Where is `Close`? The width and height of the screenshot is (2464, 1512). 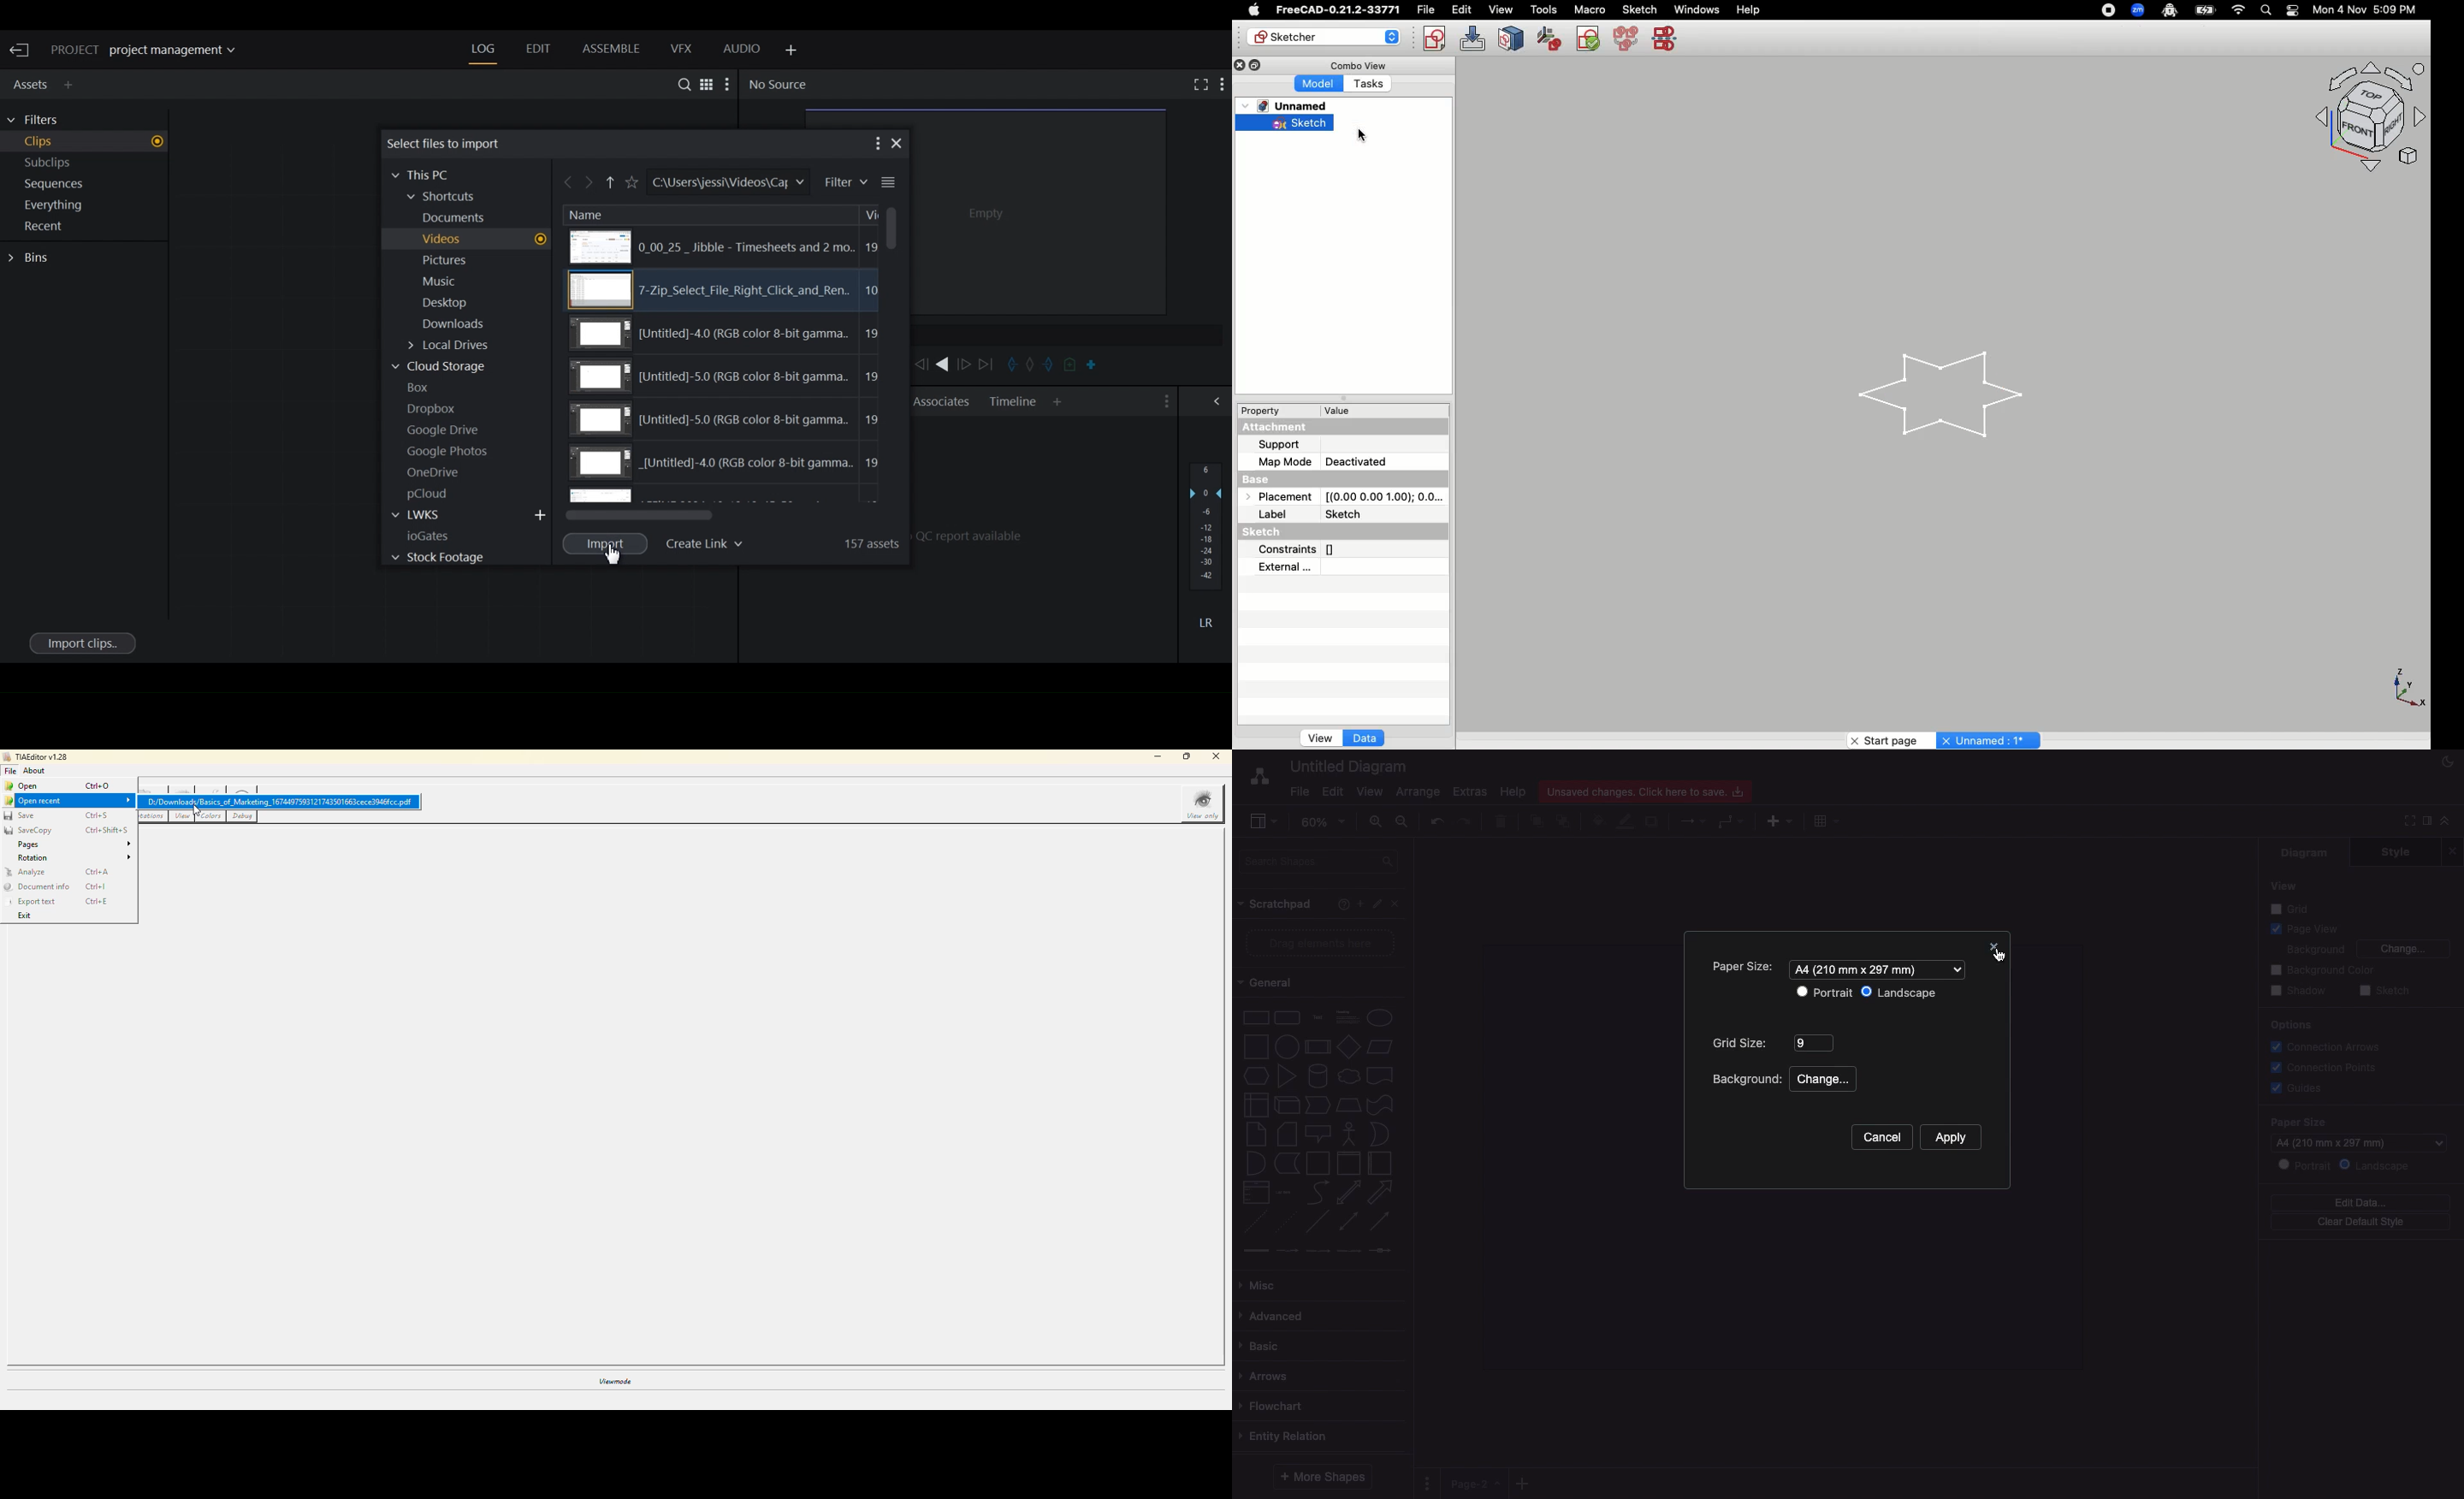 Close is located at coordinates (2452, 851).